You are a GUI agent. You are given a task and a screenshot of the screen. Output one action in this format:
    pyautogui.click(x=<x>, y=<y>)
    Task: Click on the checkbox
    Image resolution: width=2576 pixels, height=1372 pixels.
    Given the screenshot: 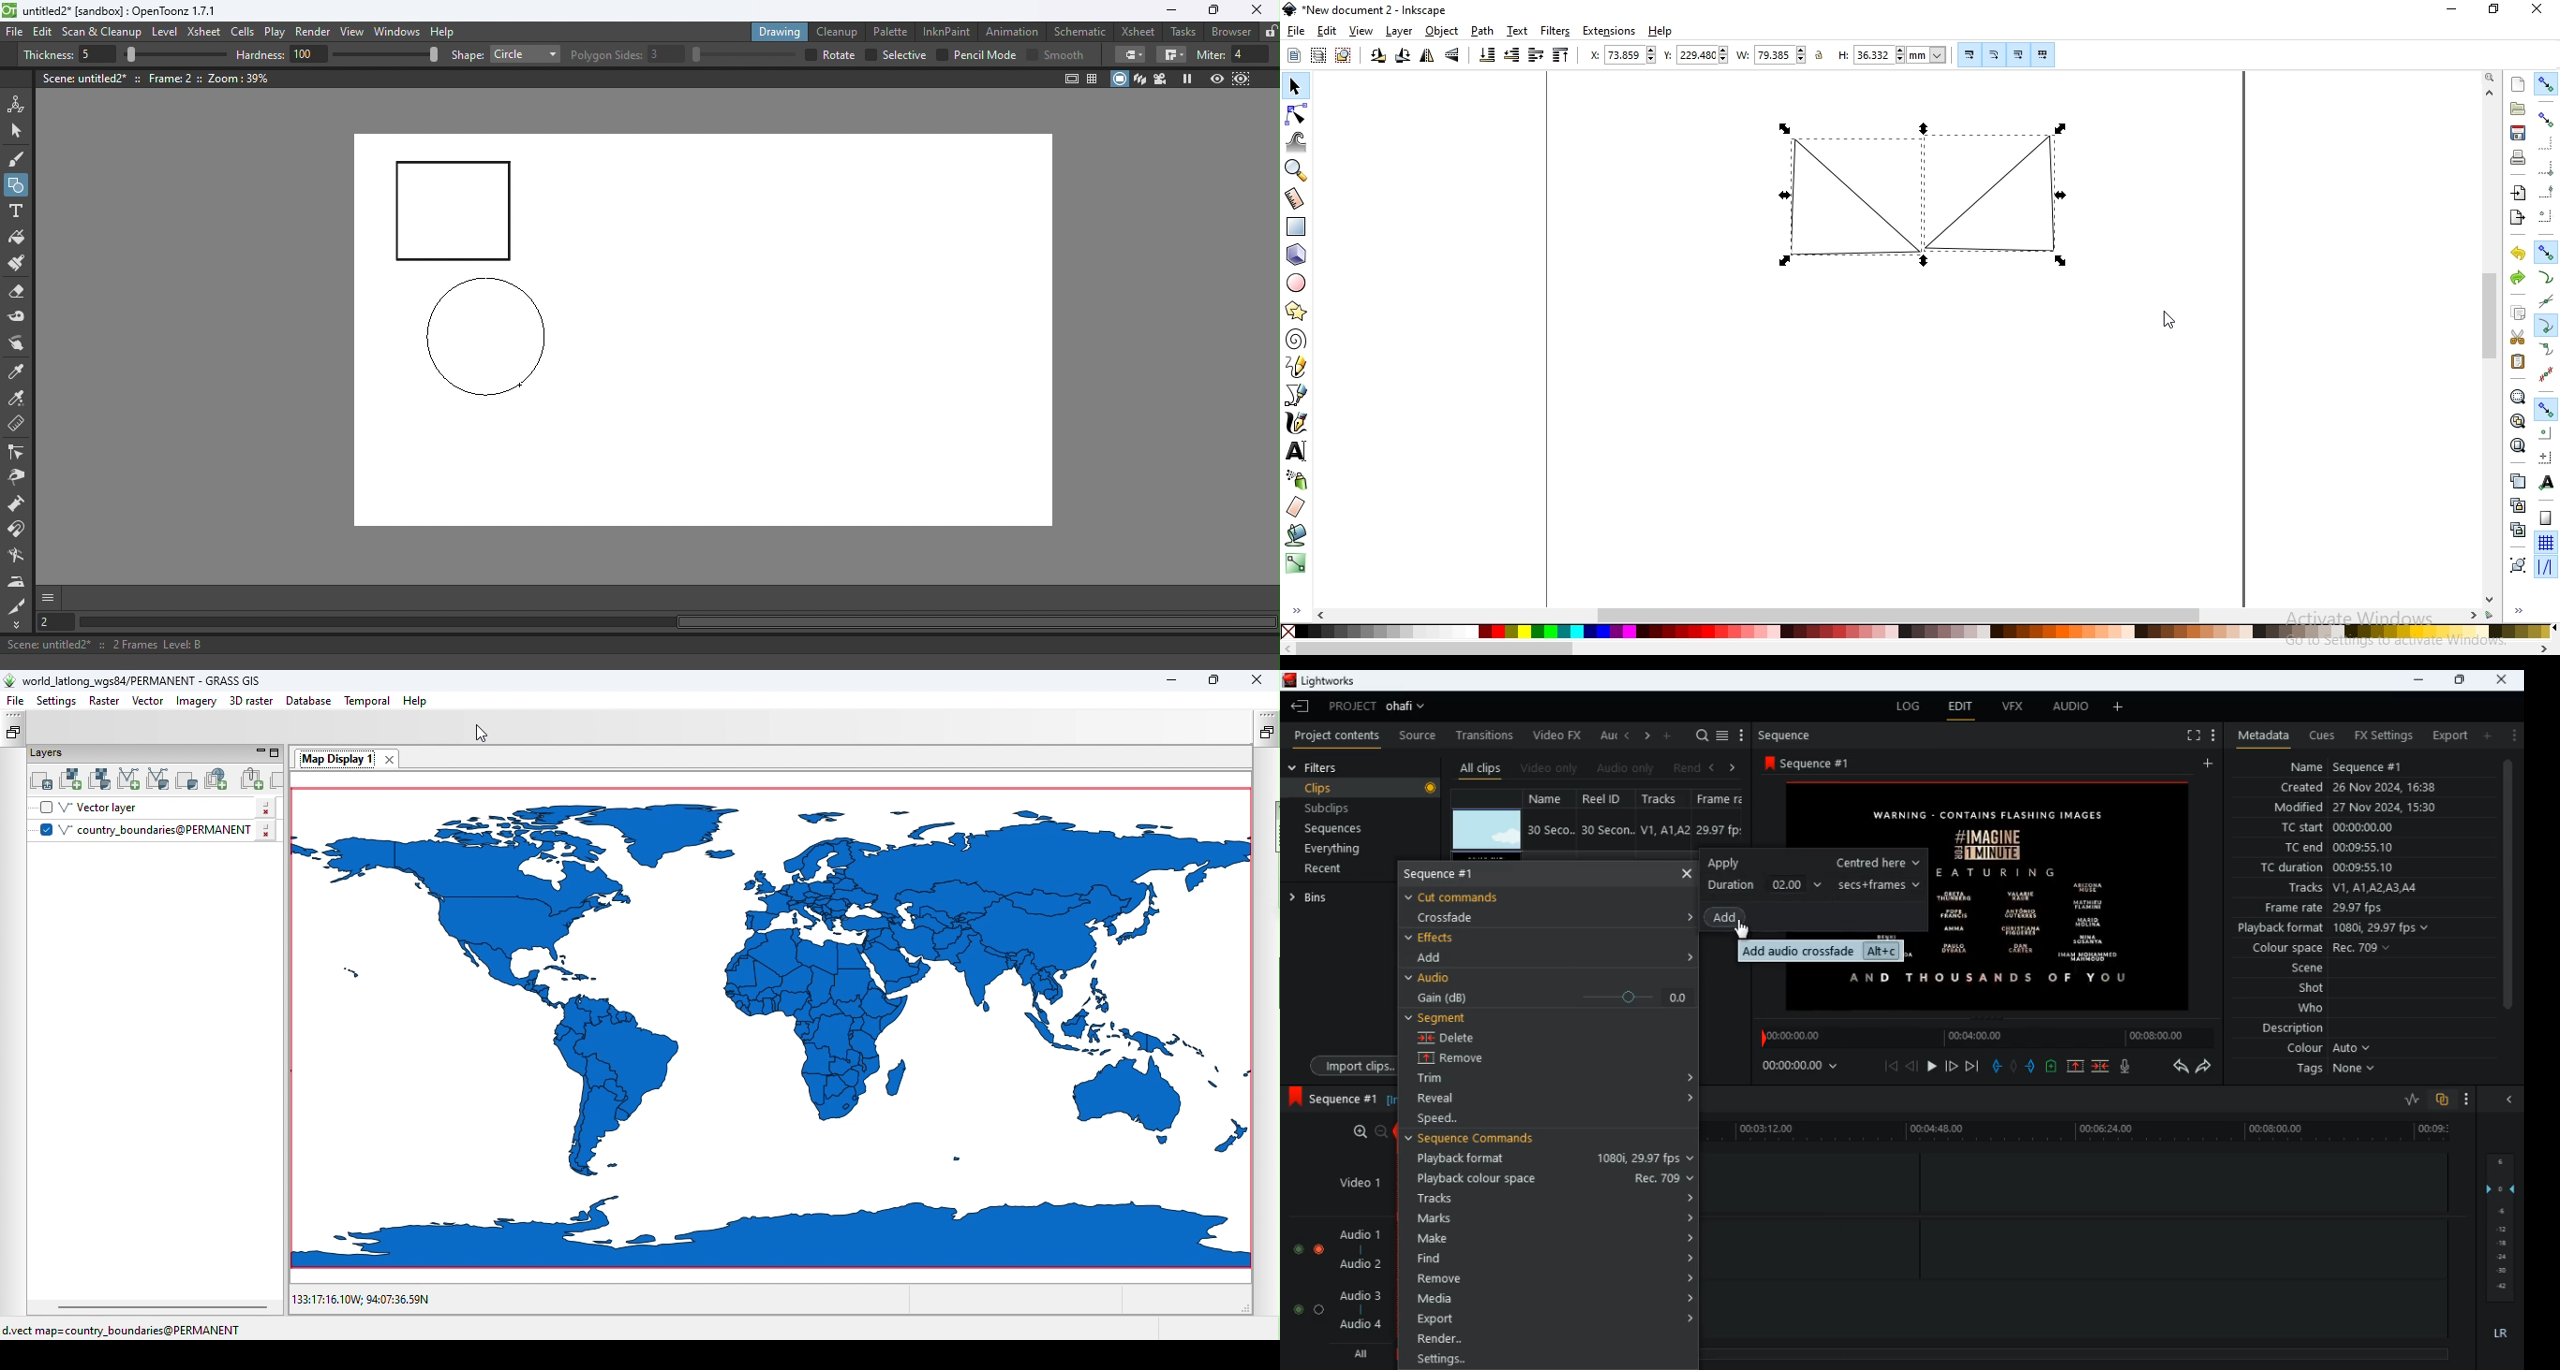 What is the action you would take?
    pyautogui.click(x=870, y=55)
    